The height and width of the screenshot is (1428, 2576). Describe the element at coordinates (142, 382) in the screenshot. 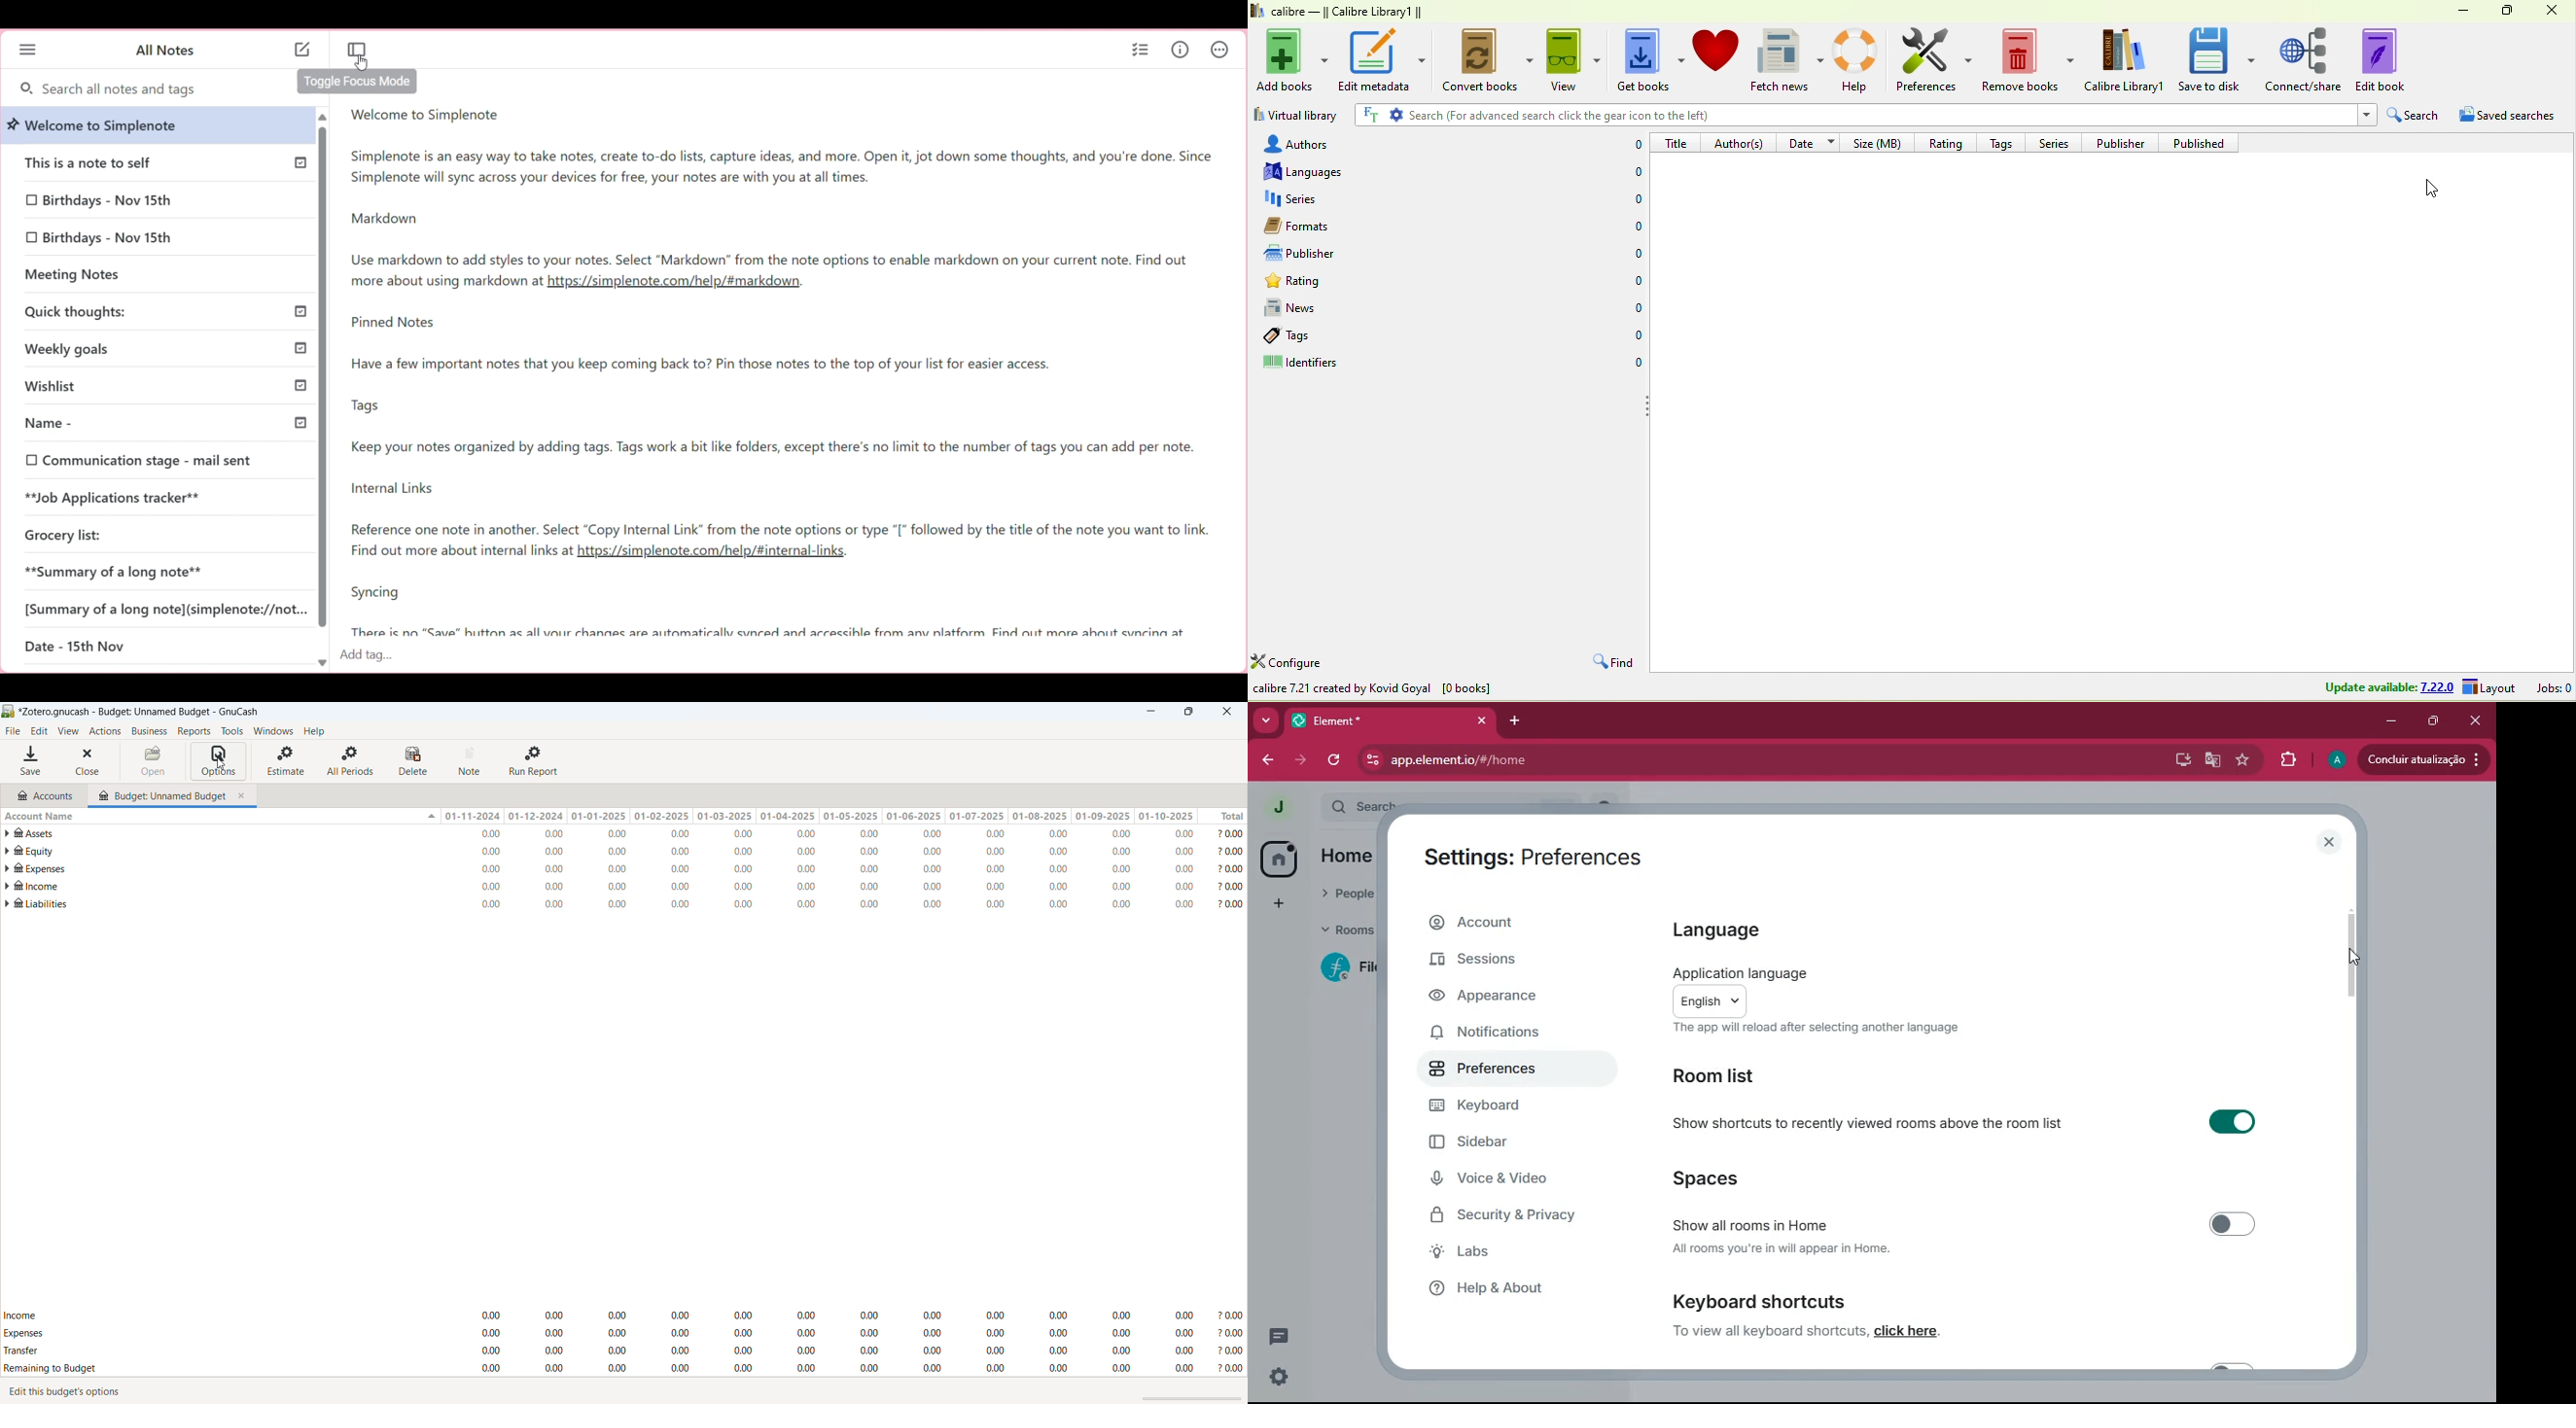

I see `Wishlist` at that location.